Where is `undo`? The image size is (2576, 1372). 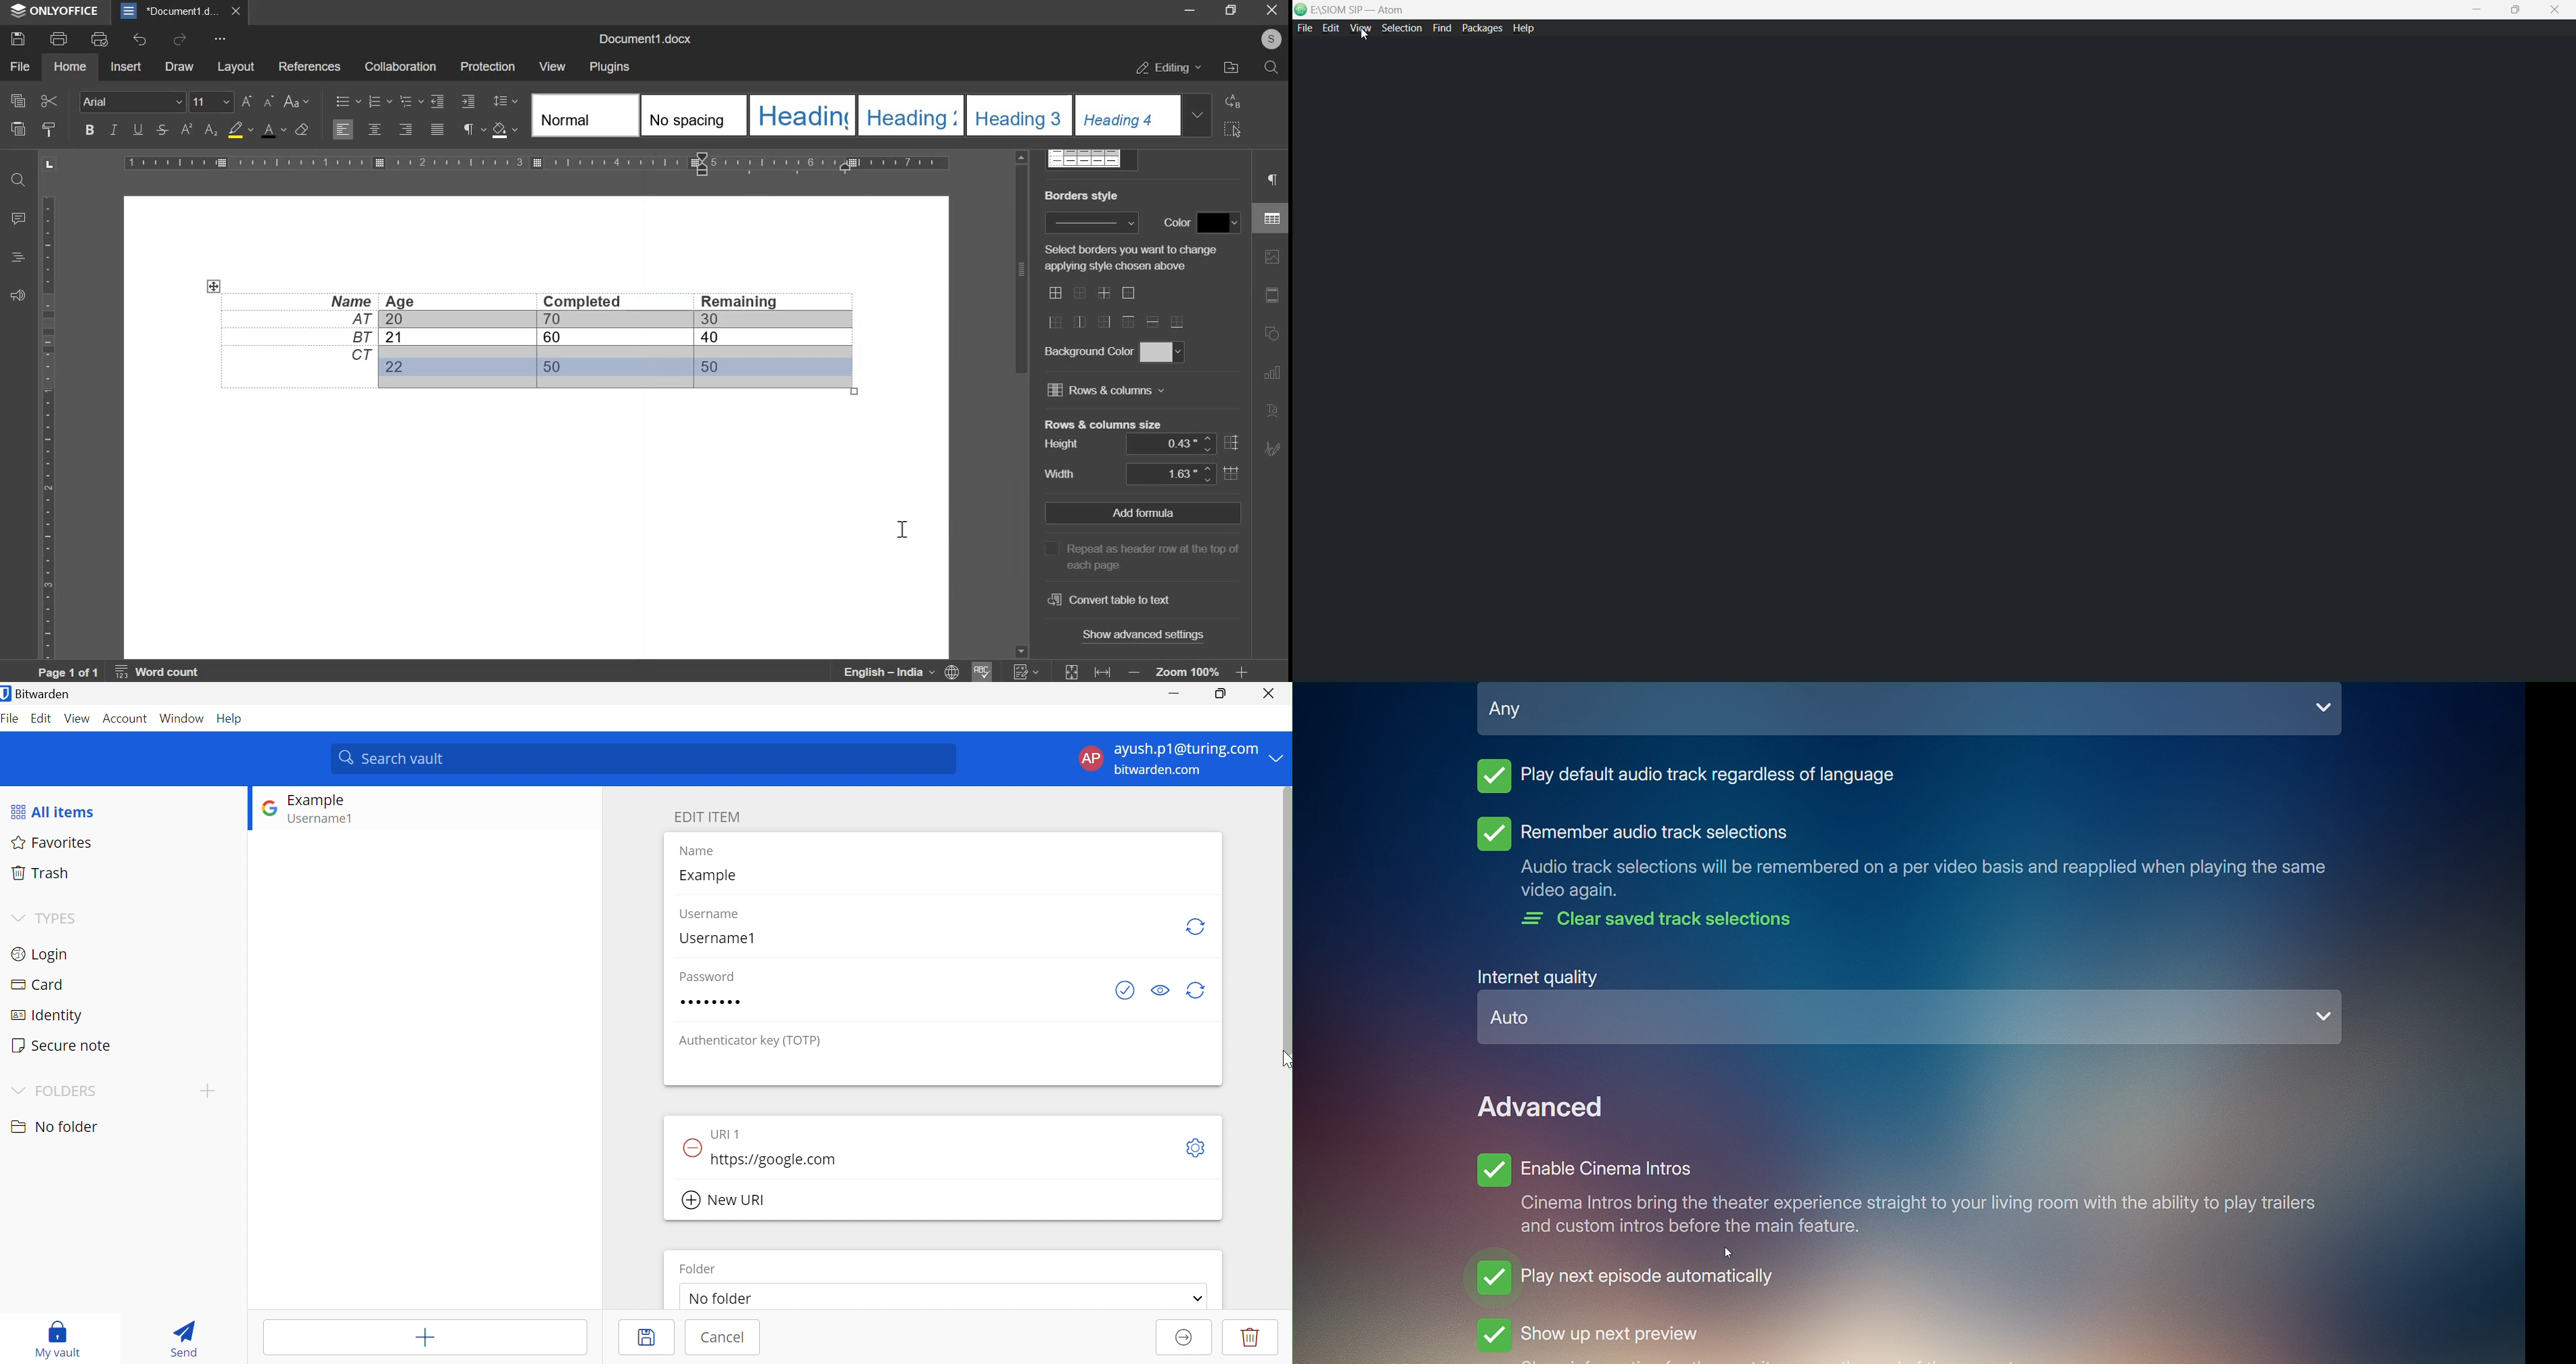
undo is located at coordinates (137, 39).